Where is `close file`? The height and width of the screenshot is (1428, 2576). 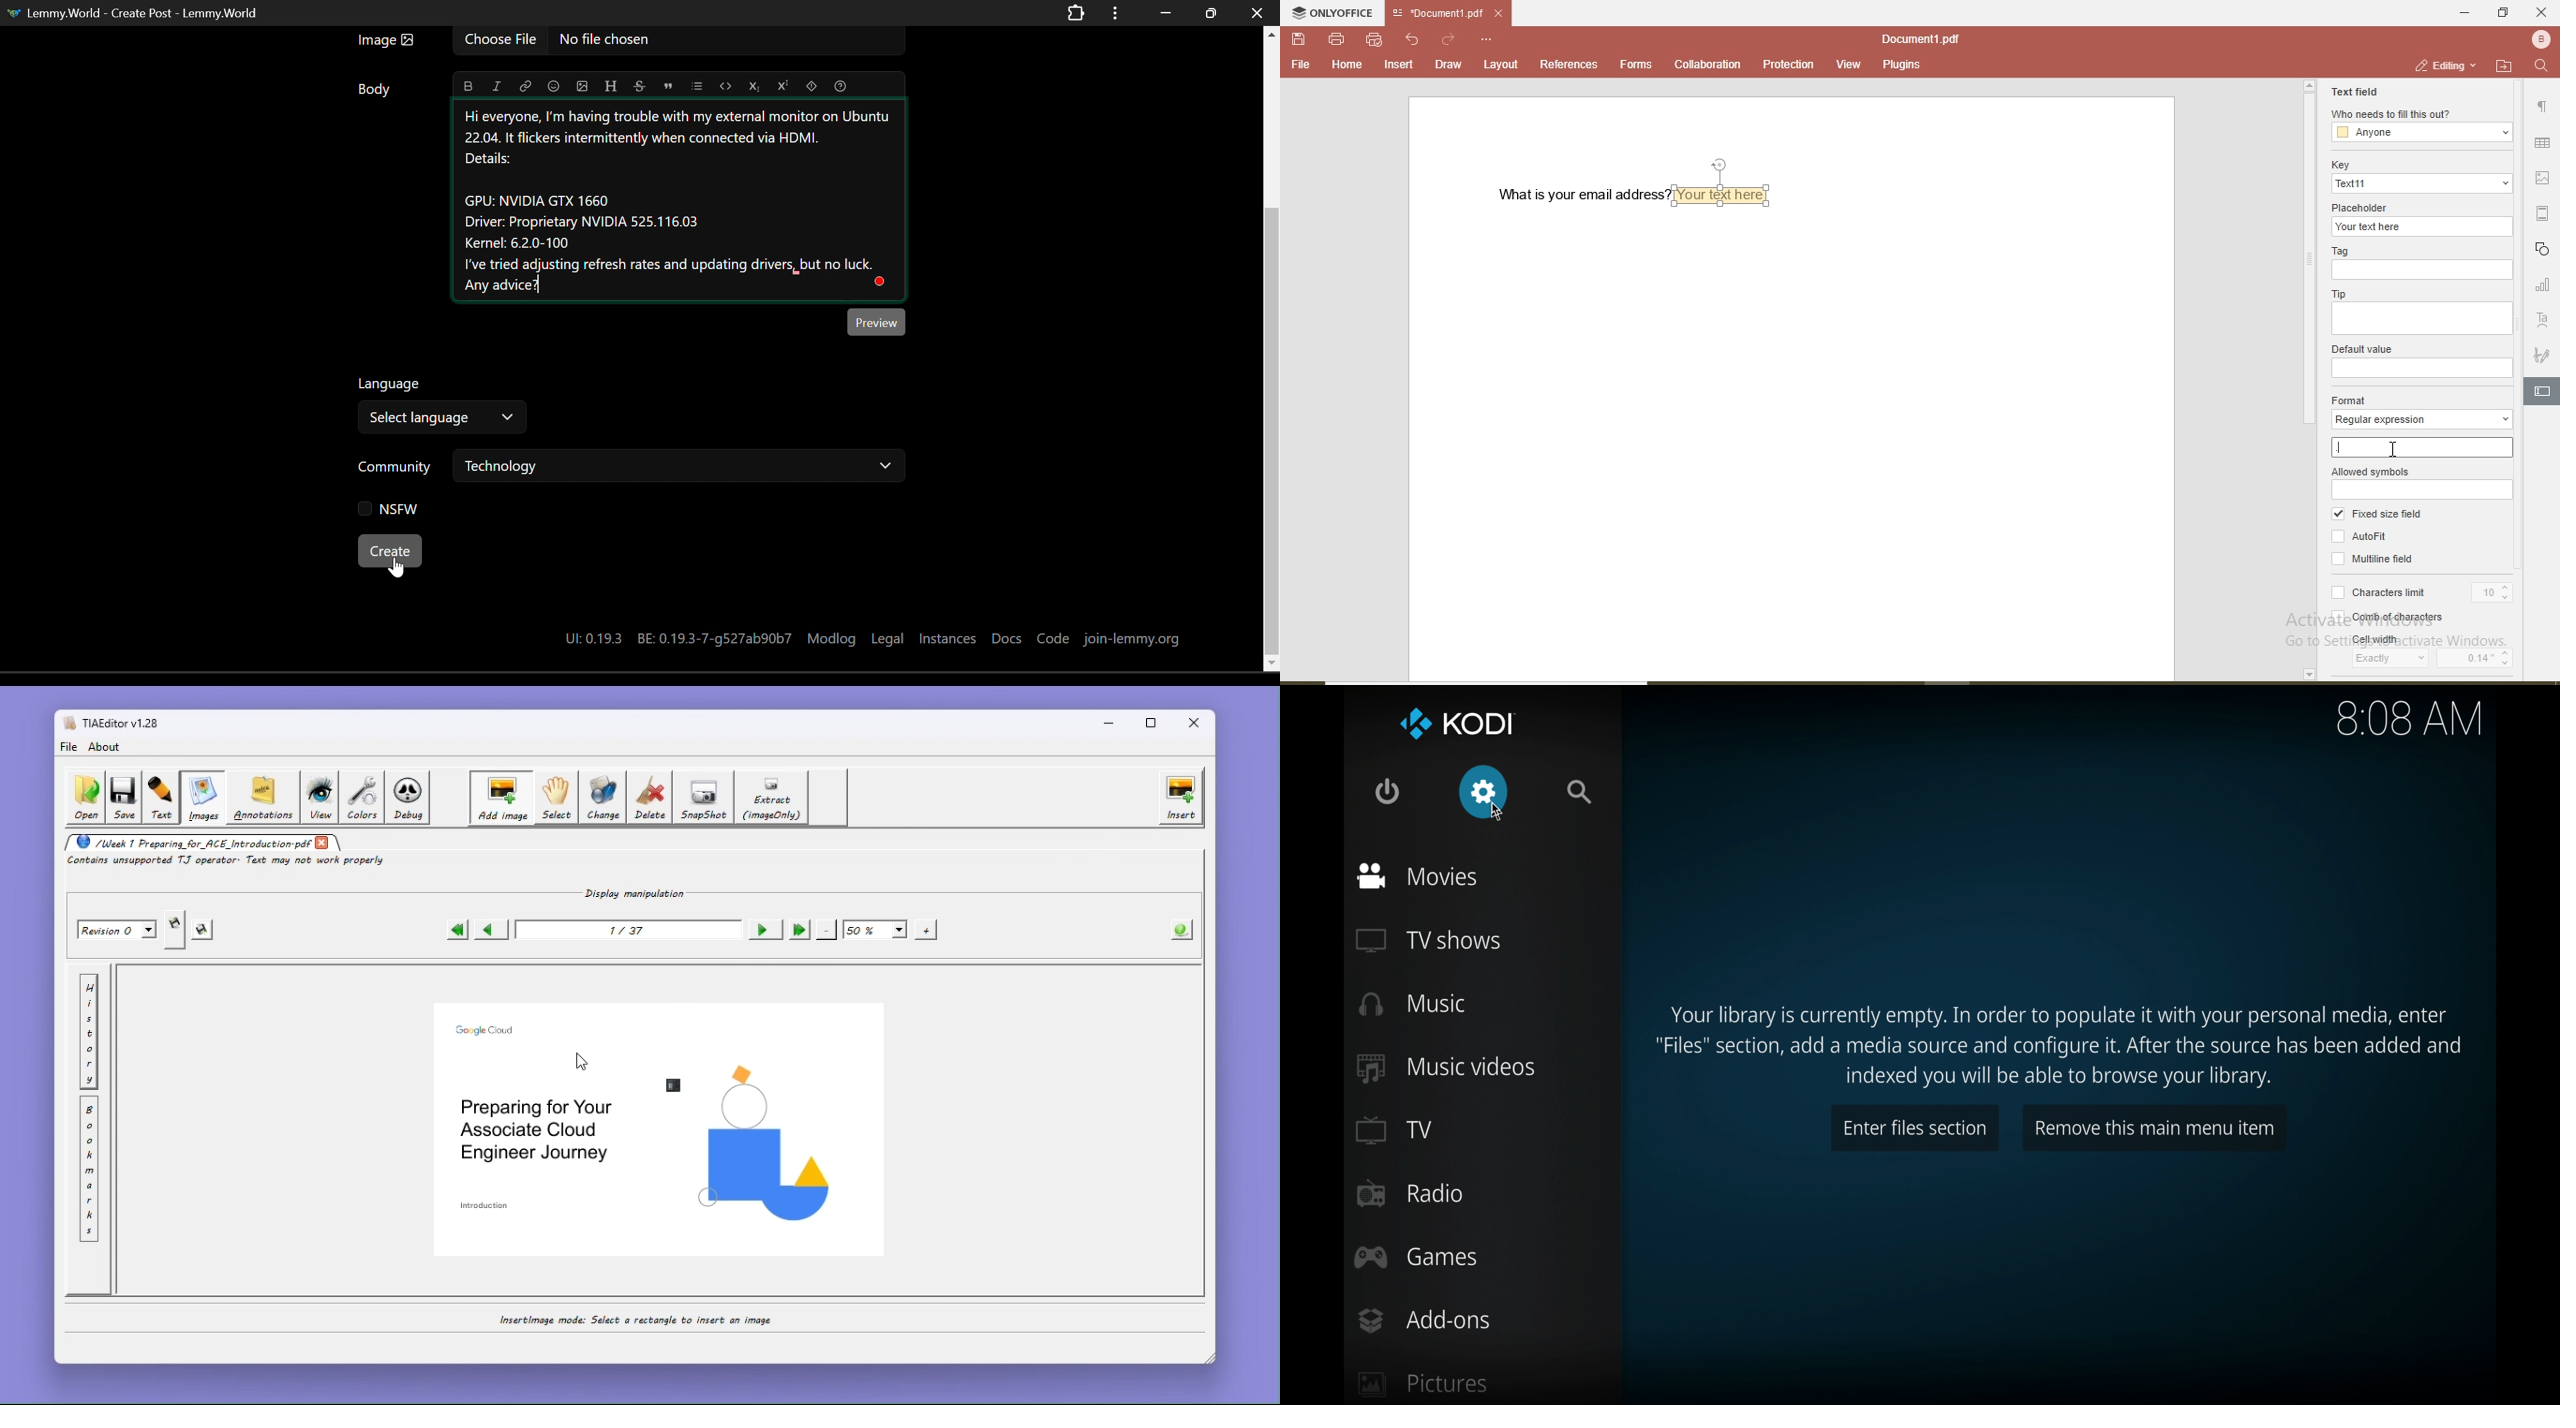
close file is located at coordinates (1505, 13).